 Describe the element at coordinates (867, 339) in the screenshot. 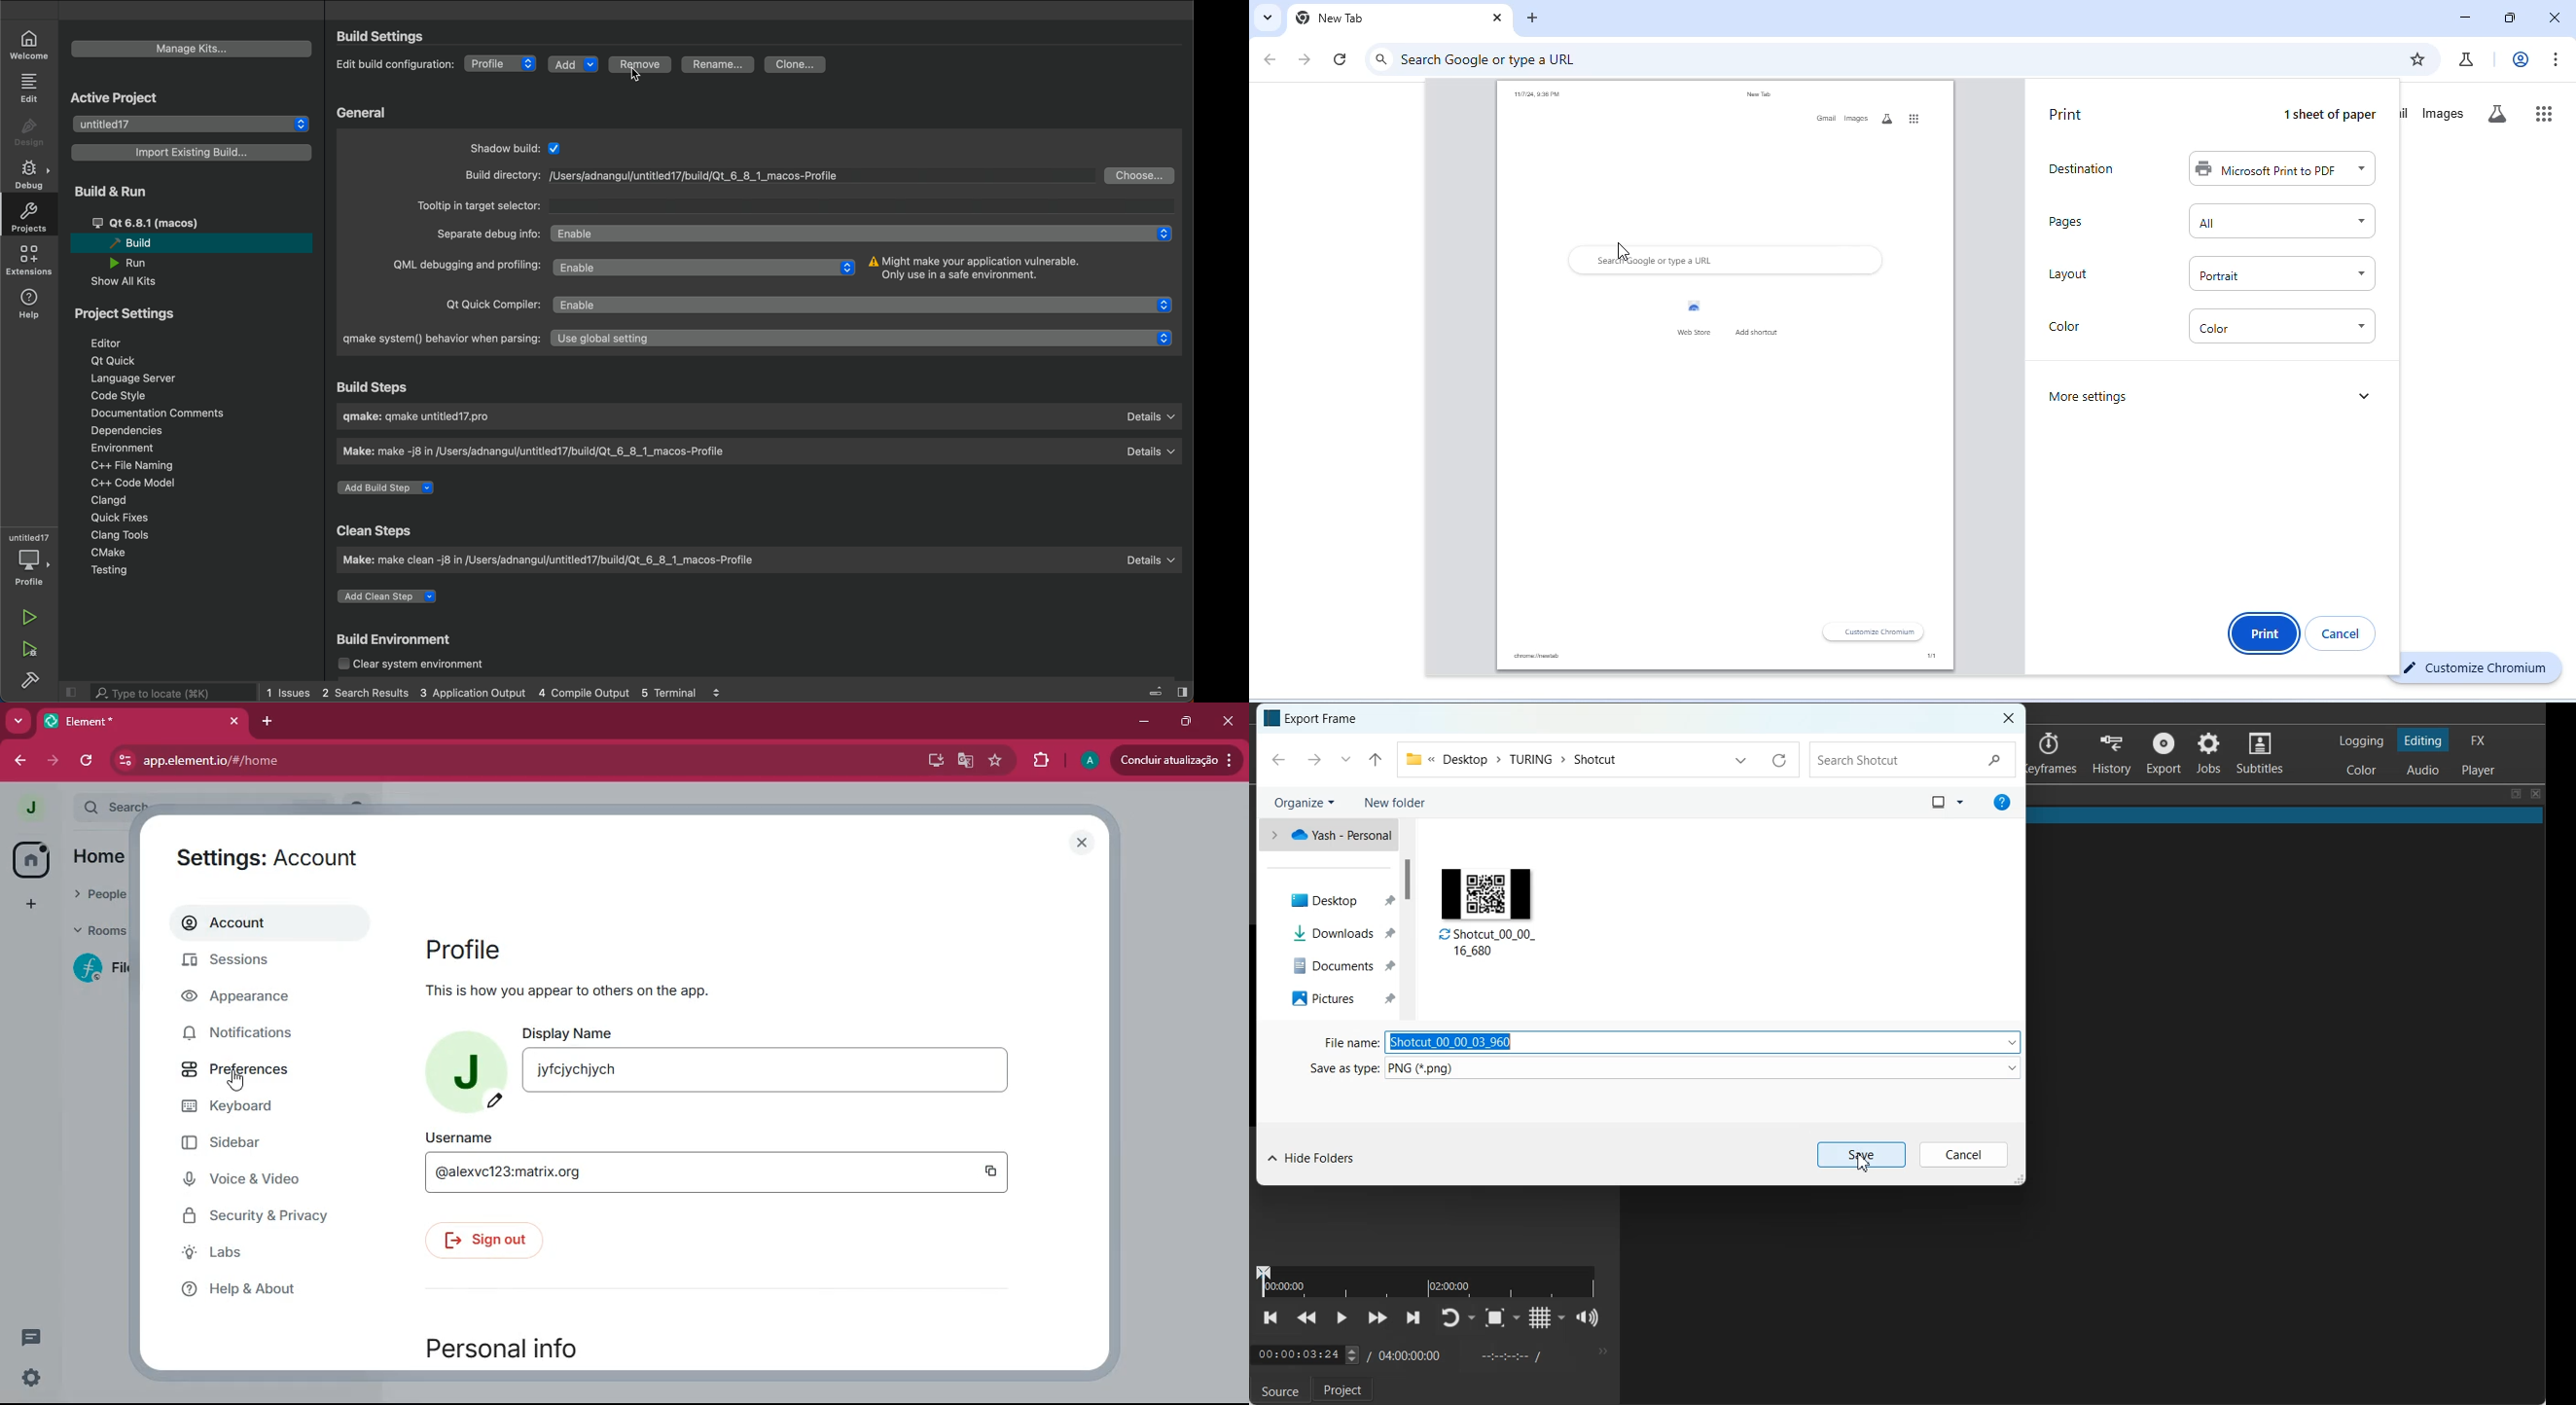

I see `use global setting` at that location.